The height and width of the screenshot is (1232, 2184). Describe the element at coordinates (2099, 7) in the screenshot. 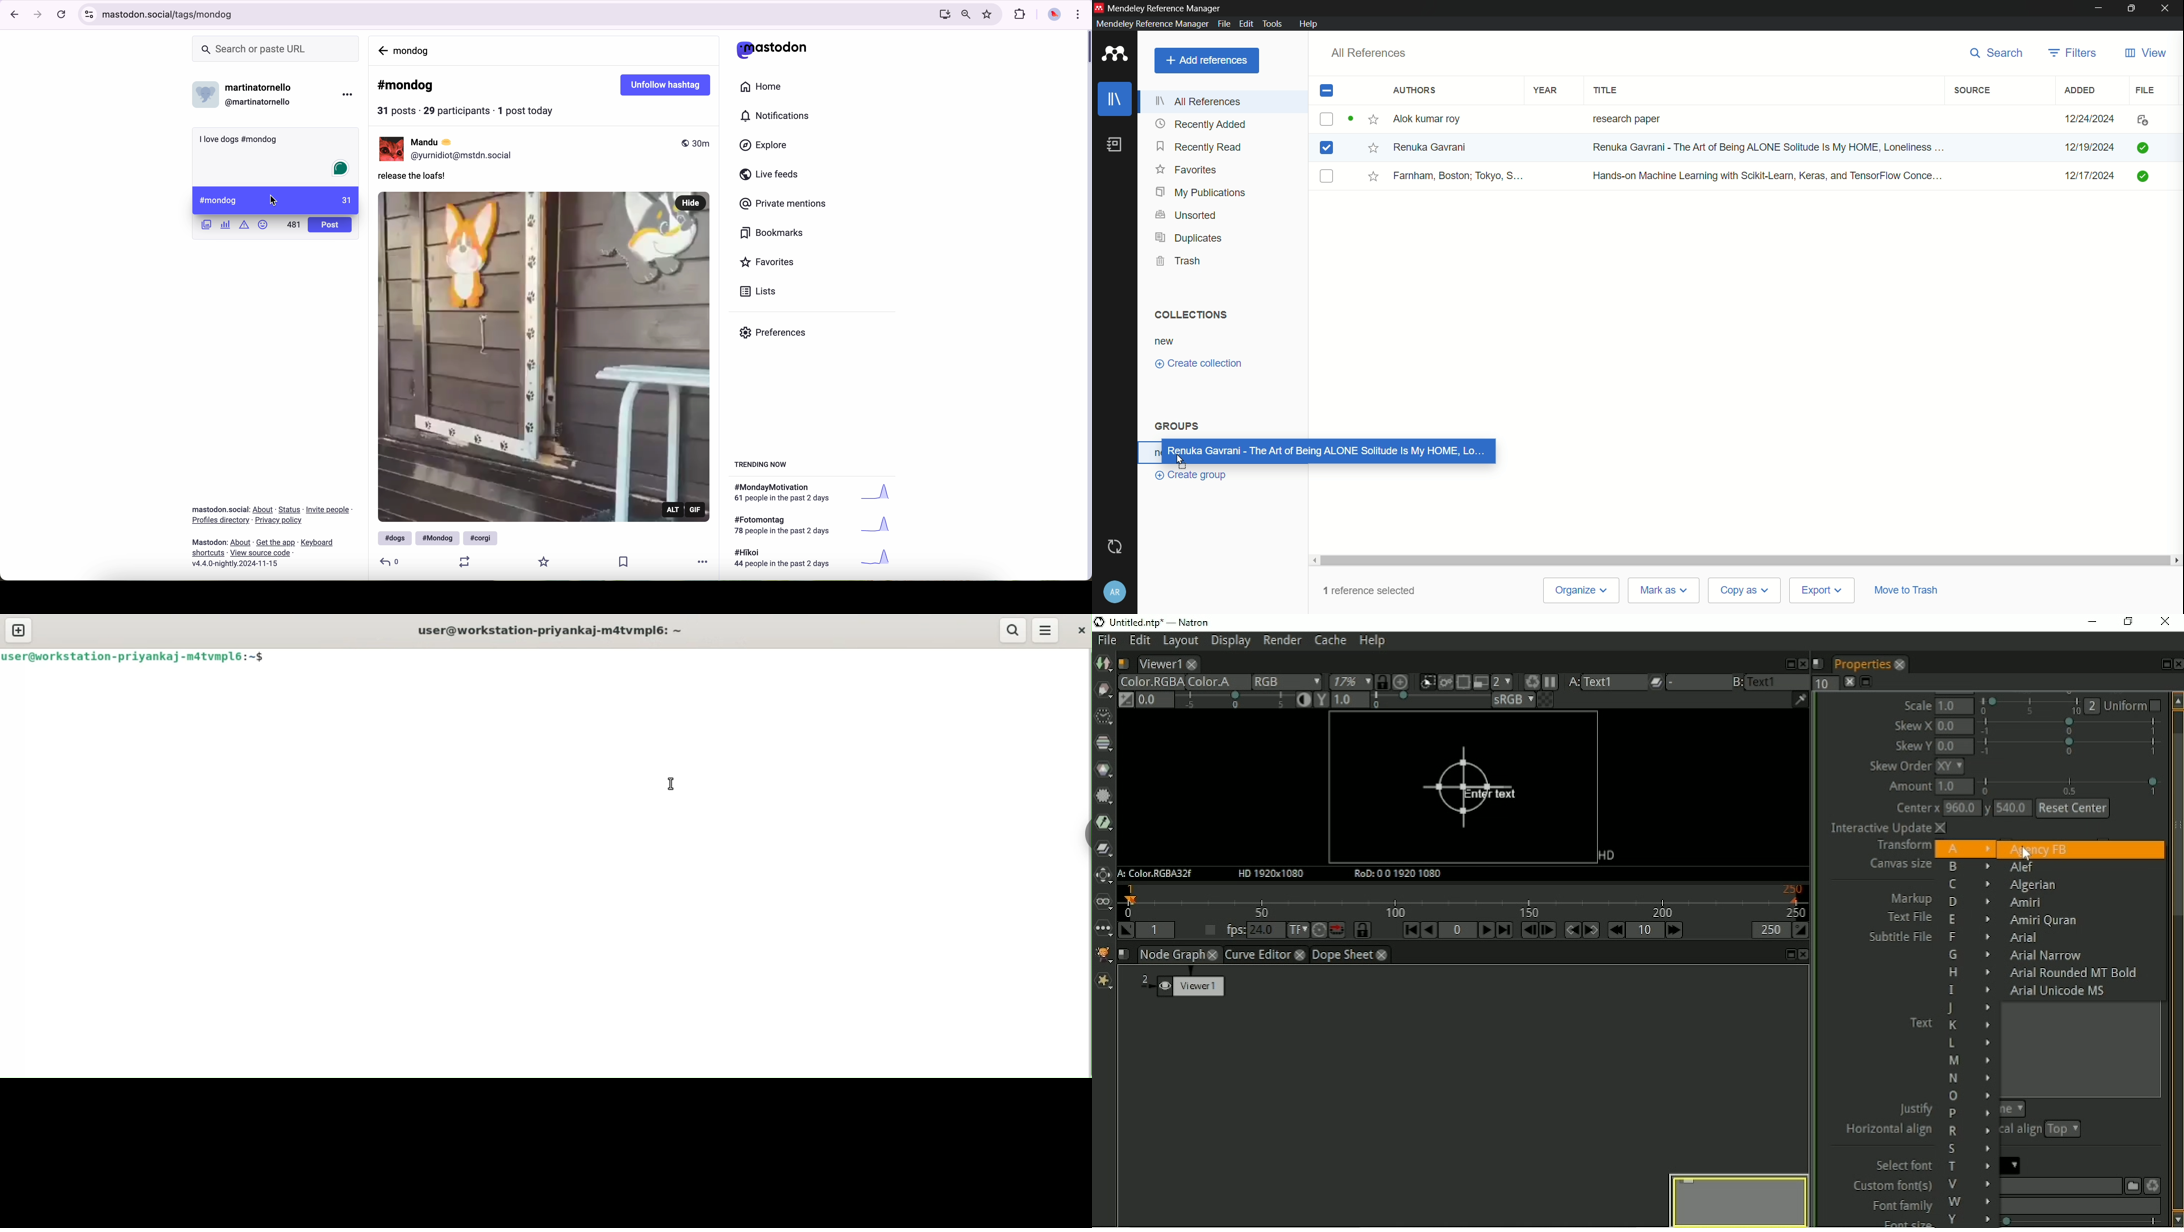

I see `minimize` at that location.